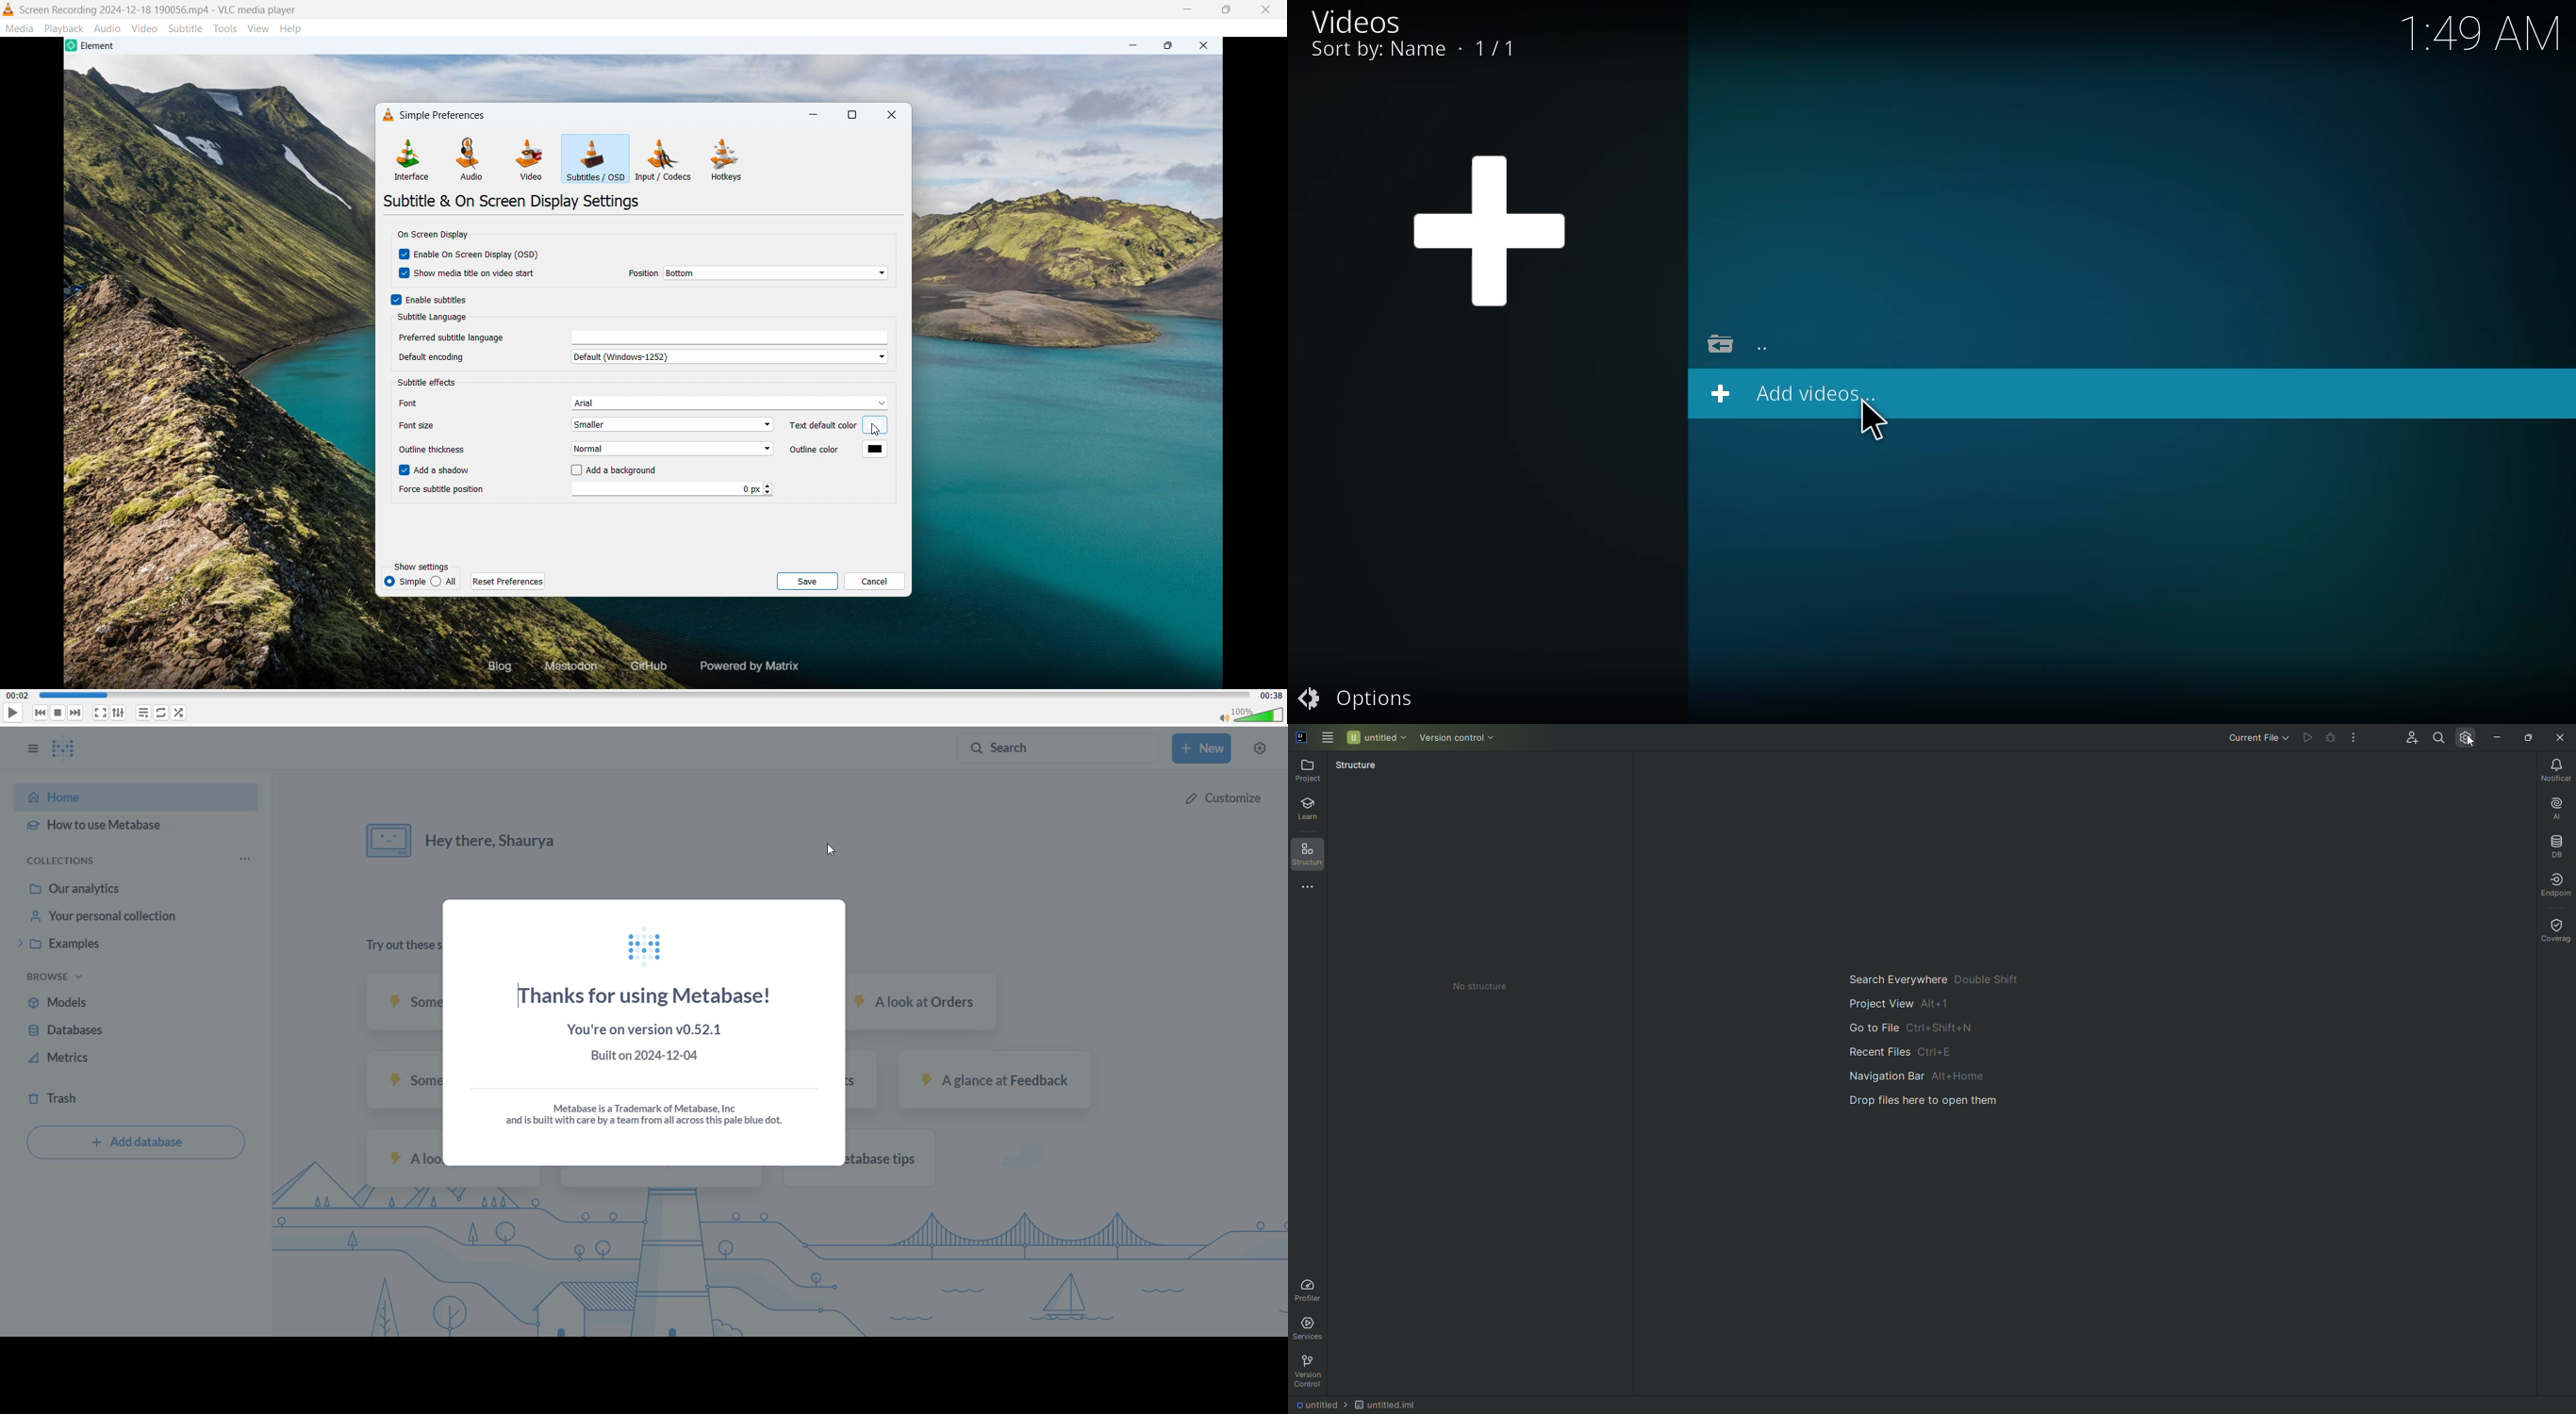  Describe the element at coordinates (2554, 768) in the screenshot. I see `Notifications` at that location.